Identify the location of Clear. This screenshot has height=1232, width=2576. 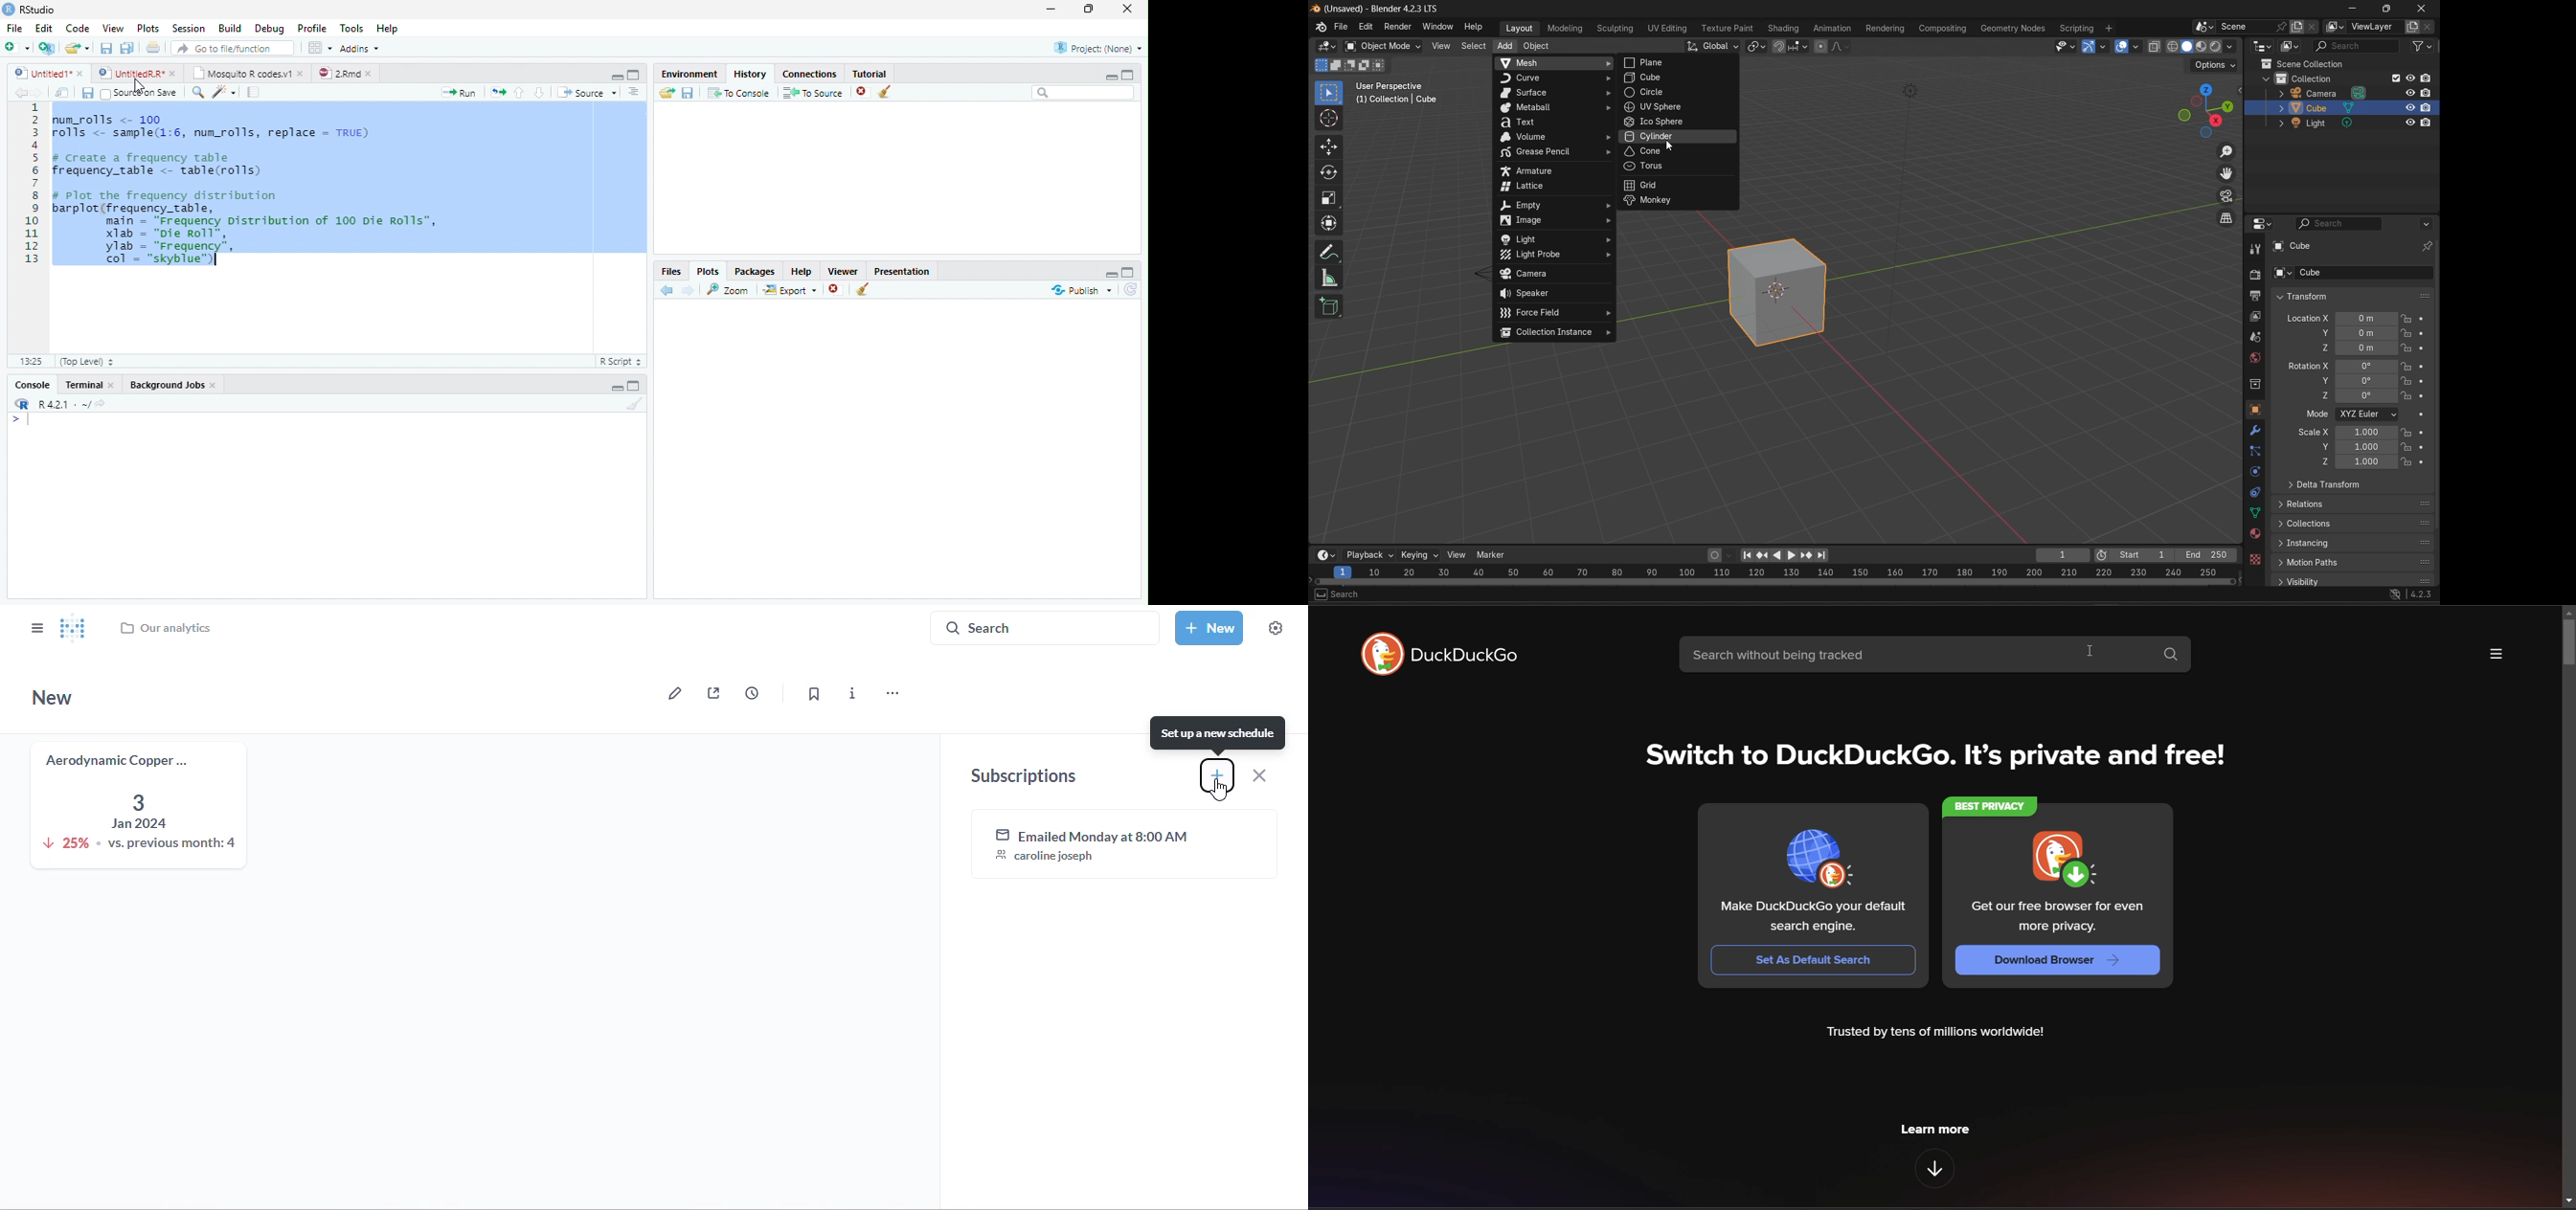
(862, 289).